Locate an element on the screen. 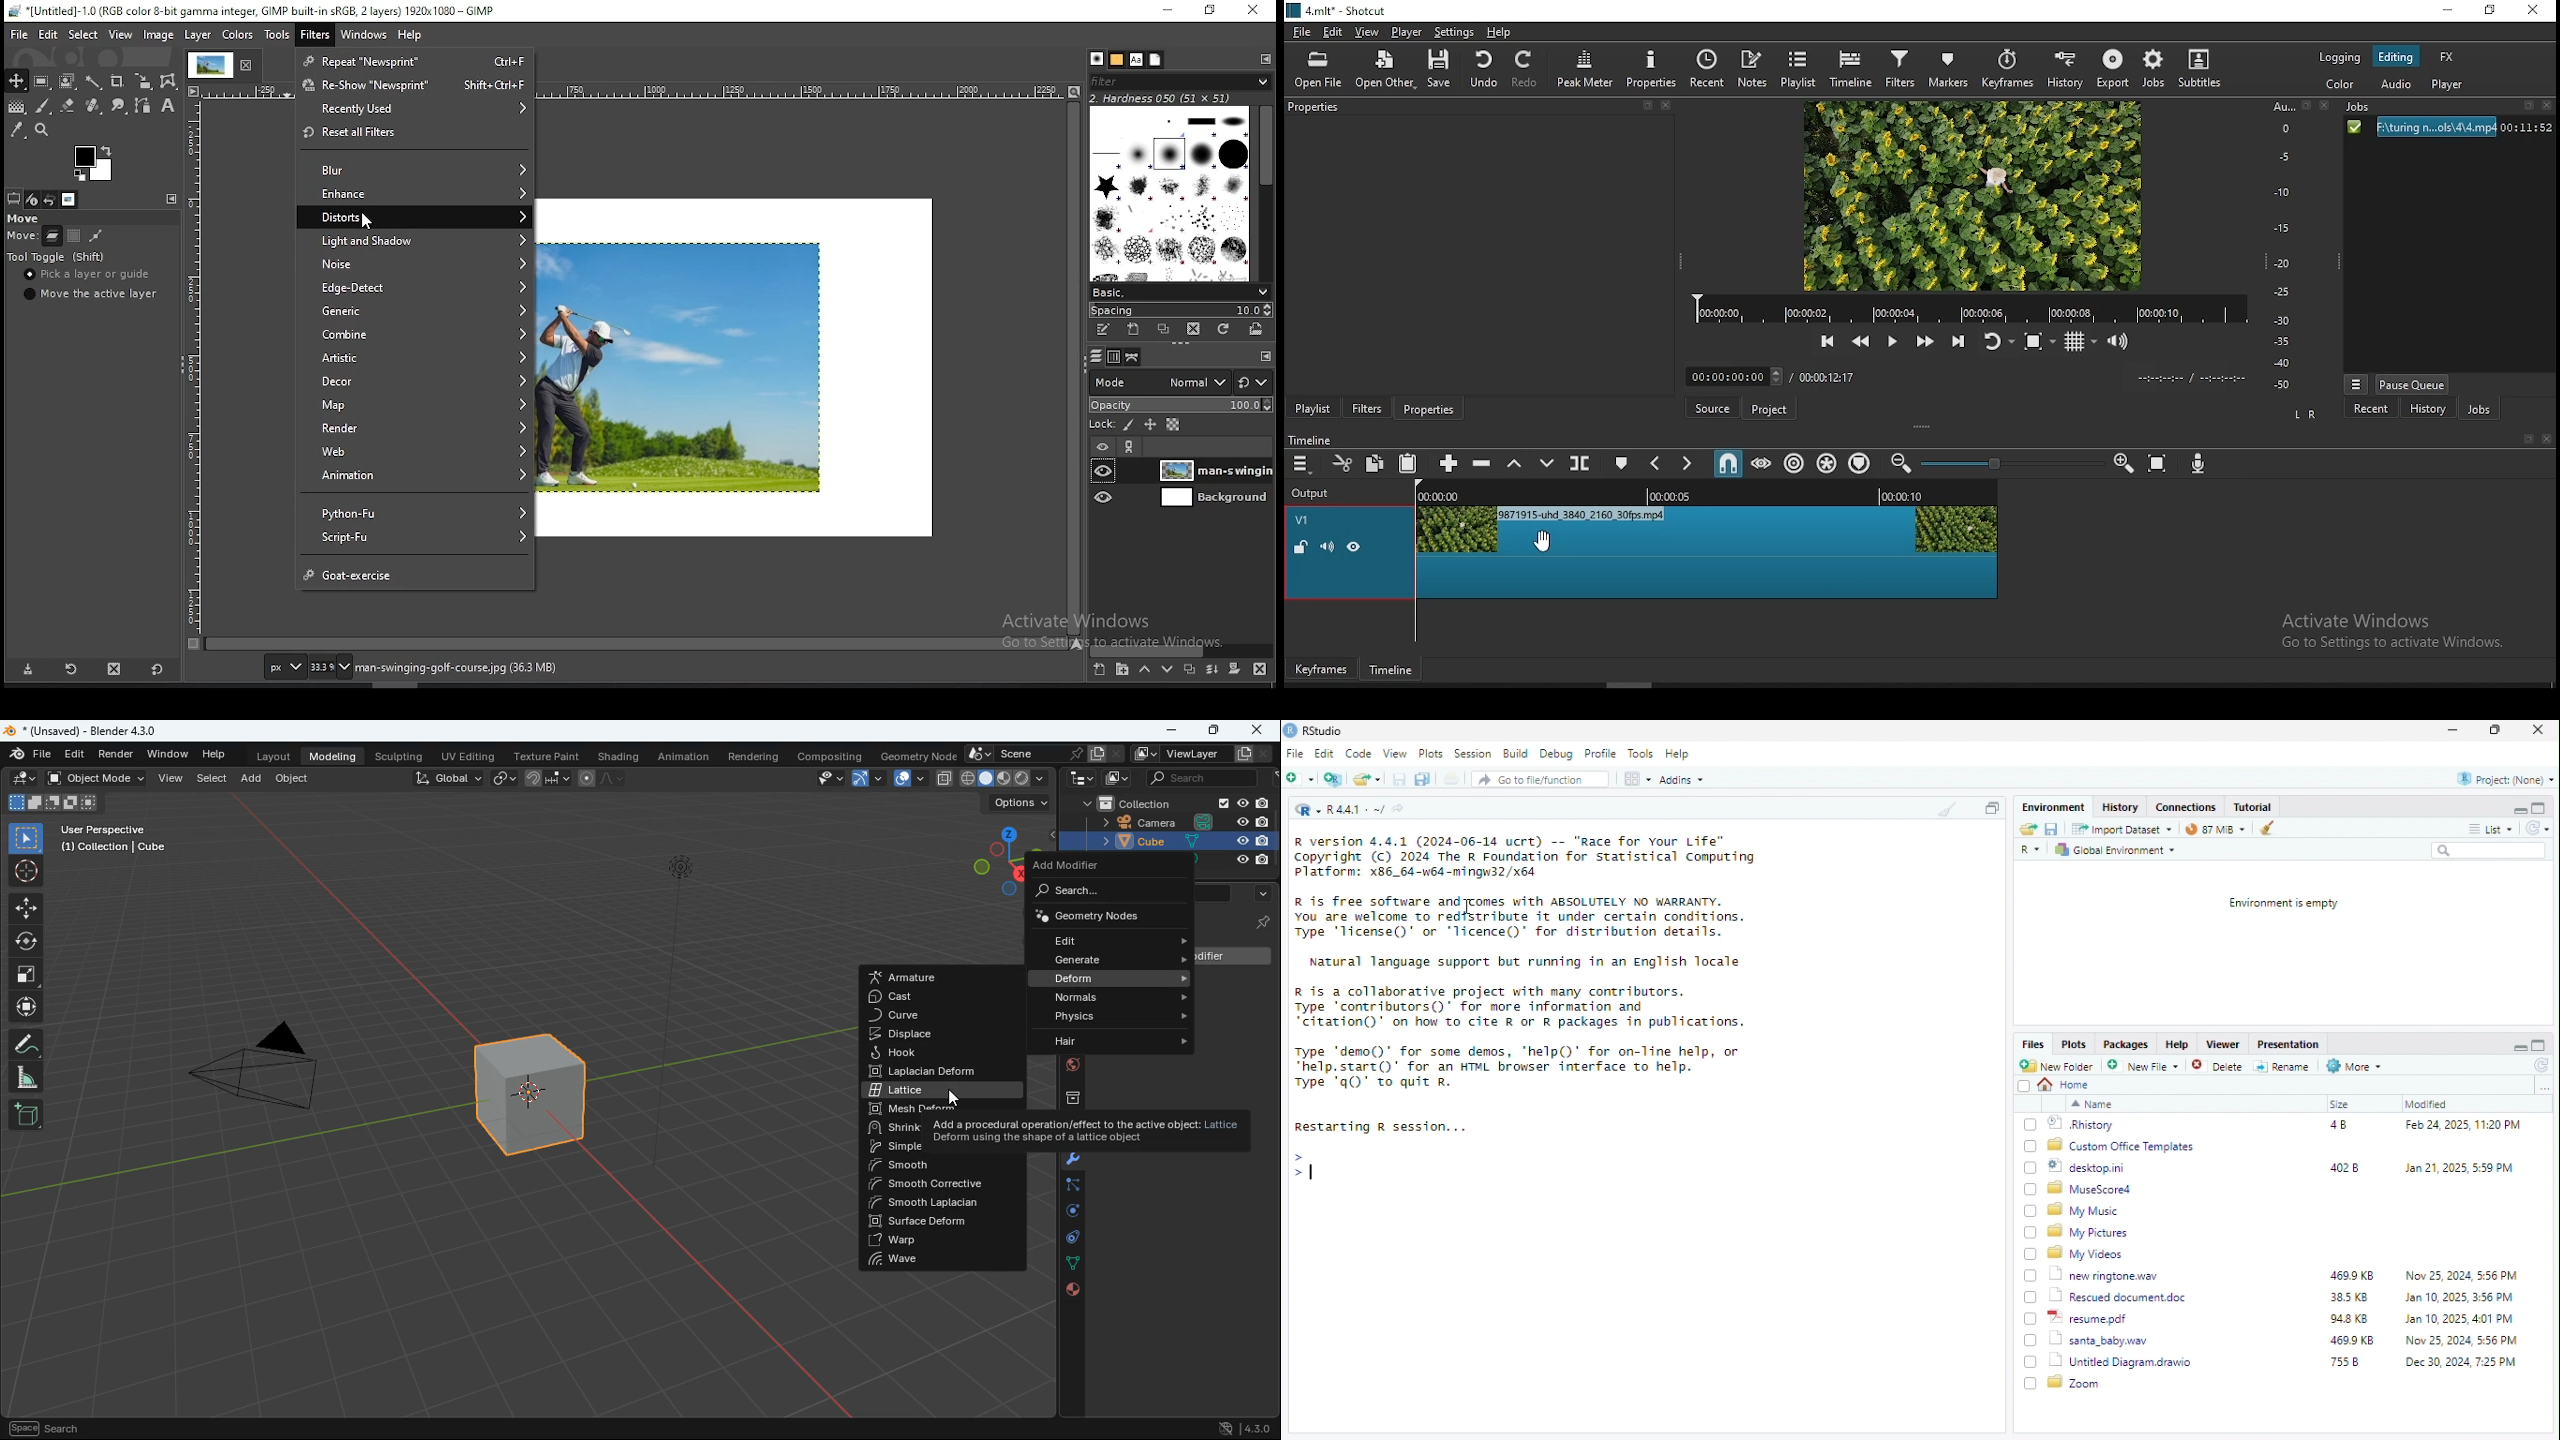 The image size is (2576, 1456). new ringtone. wav 469.9KB Nov 25 2024 556 PM is located at coordinates (2284, 1274).